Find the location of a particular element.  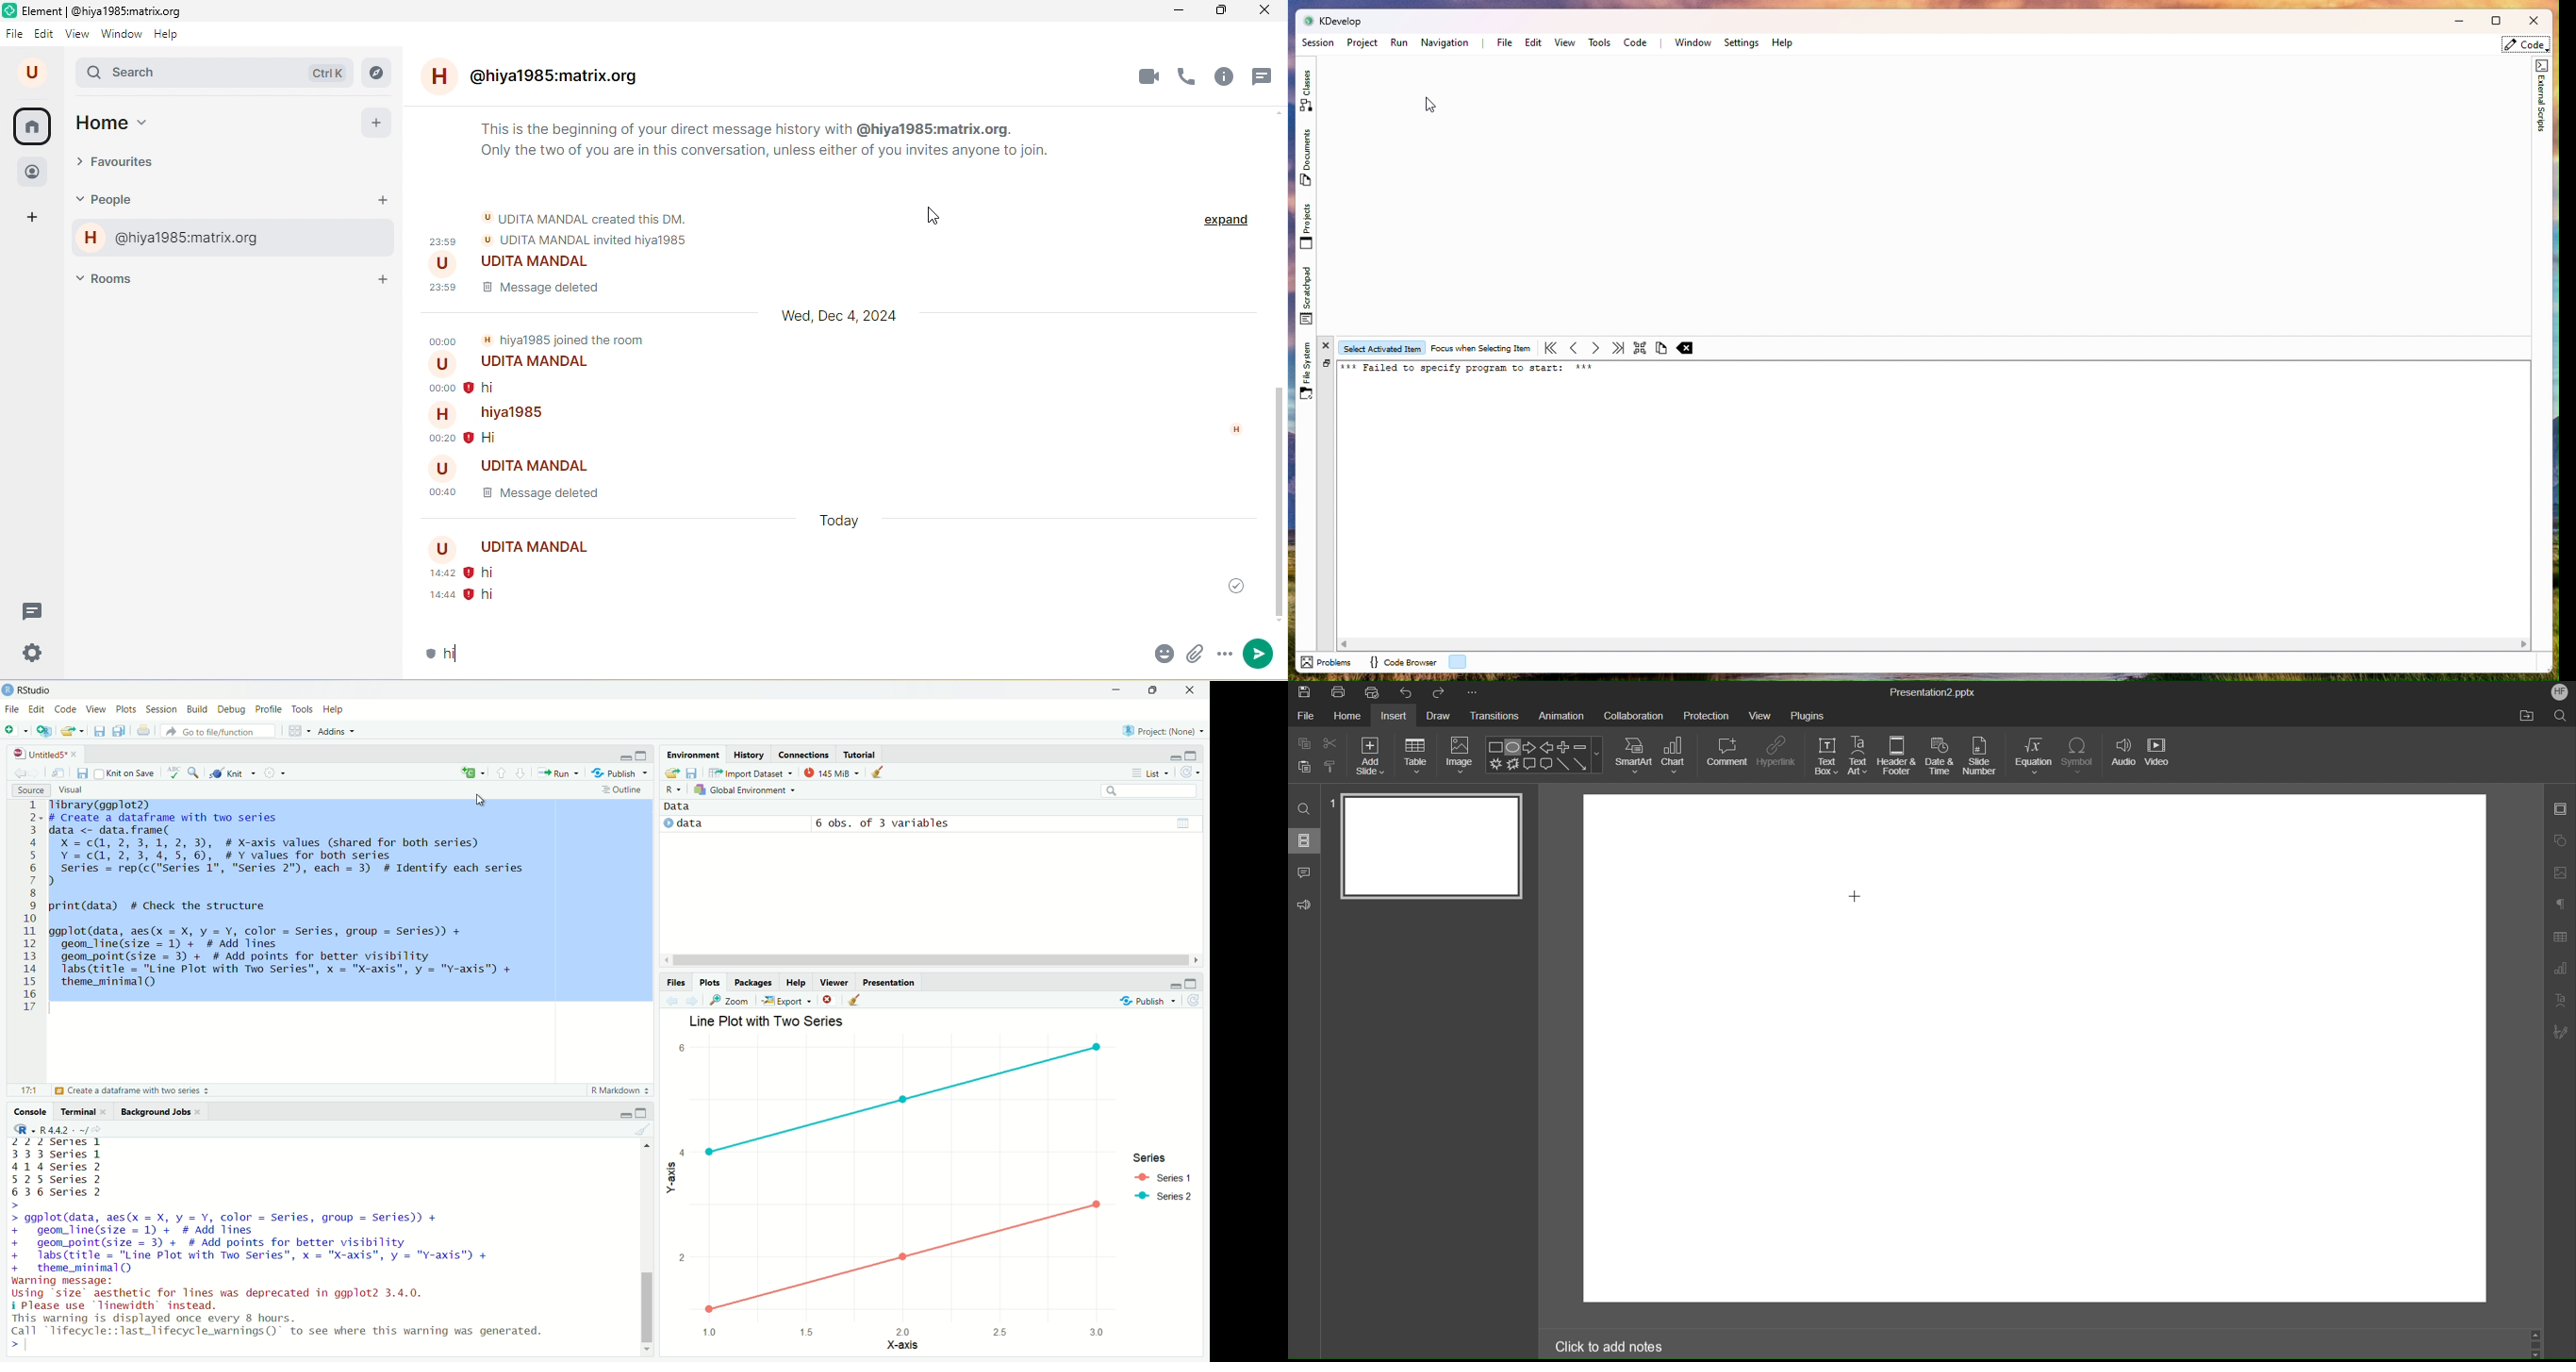

Bckground Jobs is located at coordinates (159, 1110).